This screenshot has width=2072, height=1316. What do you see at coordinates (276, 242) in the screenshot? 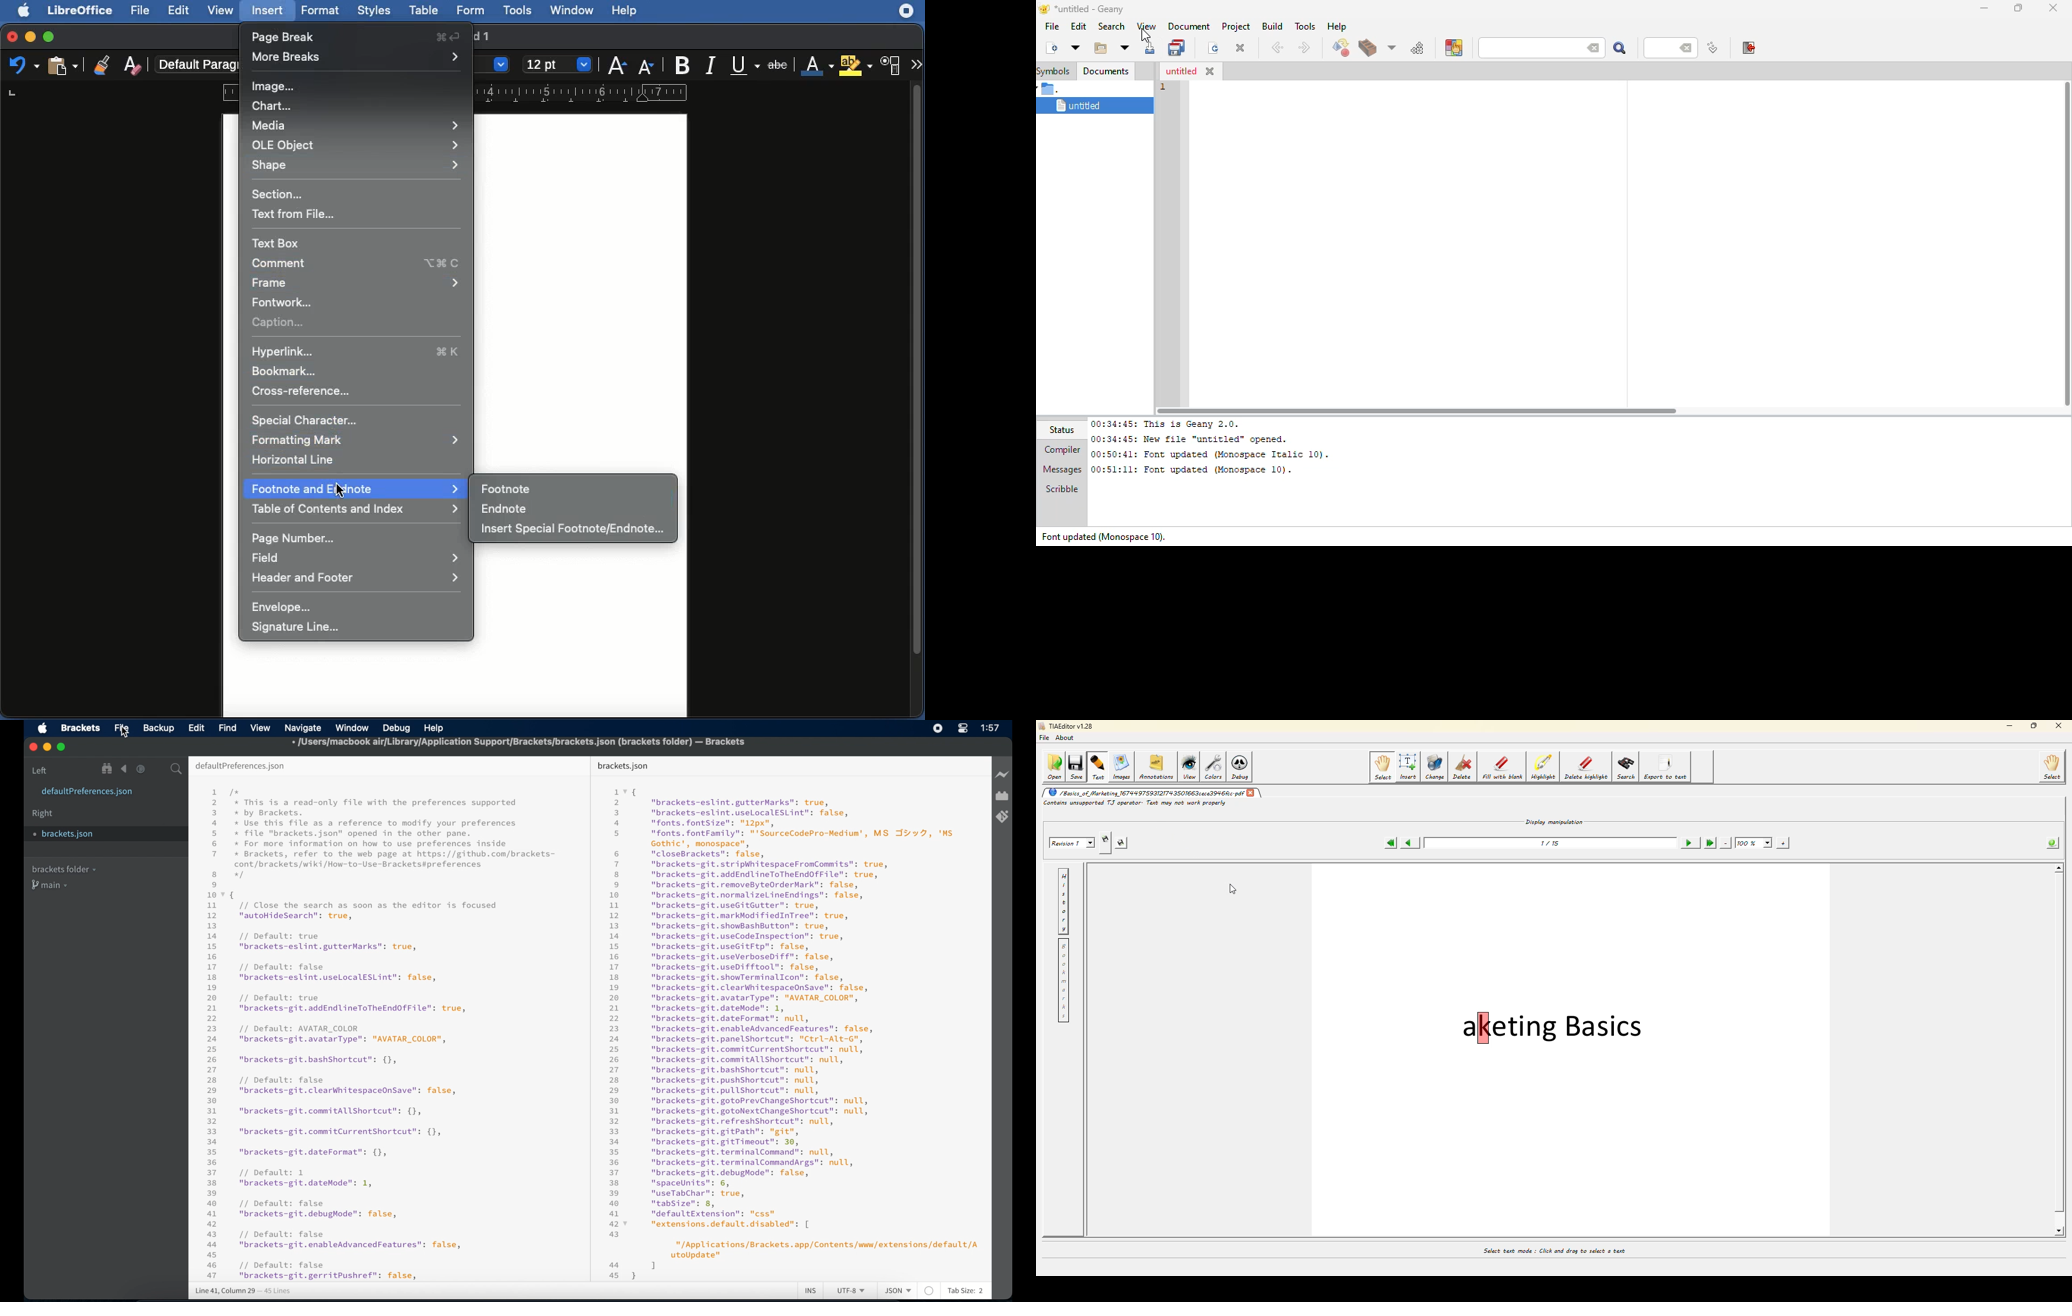
I see `Text box` at bounding box center [276, 242].